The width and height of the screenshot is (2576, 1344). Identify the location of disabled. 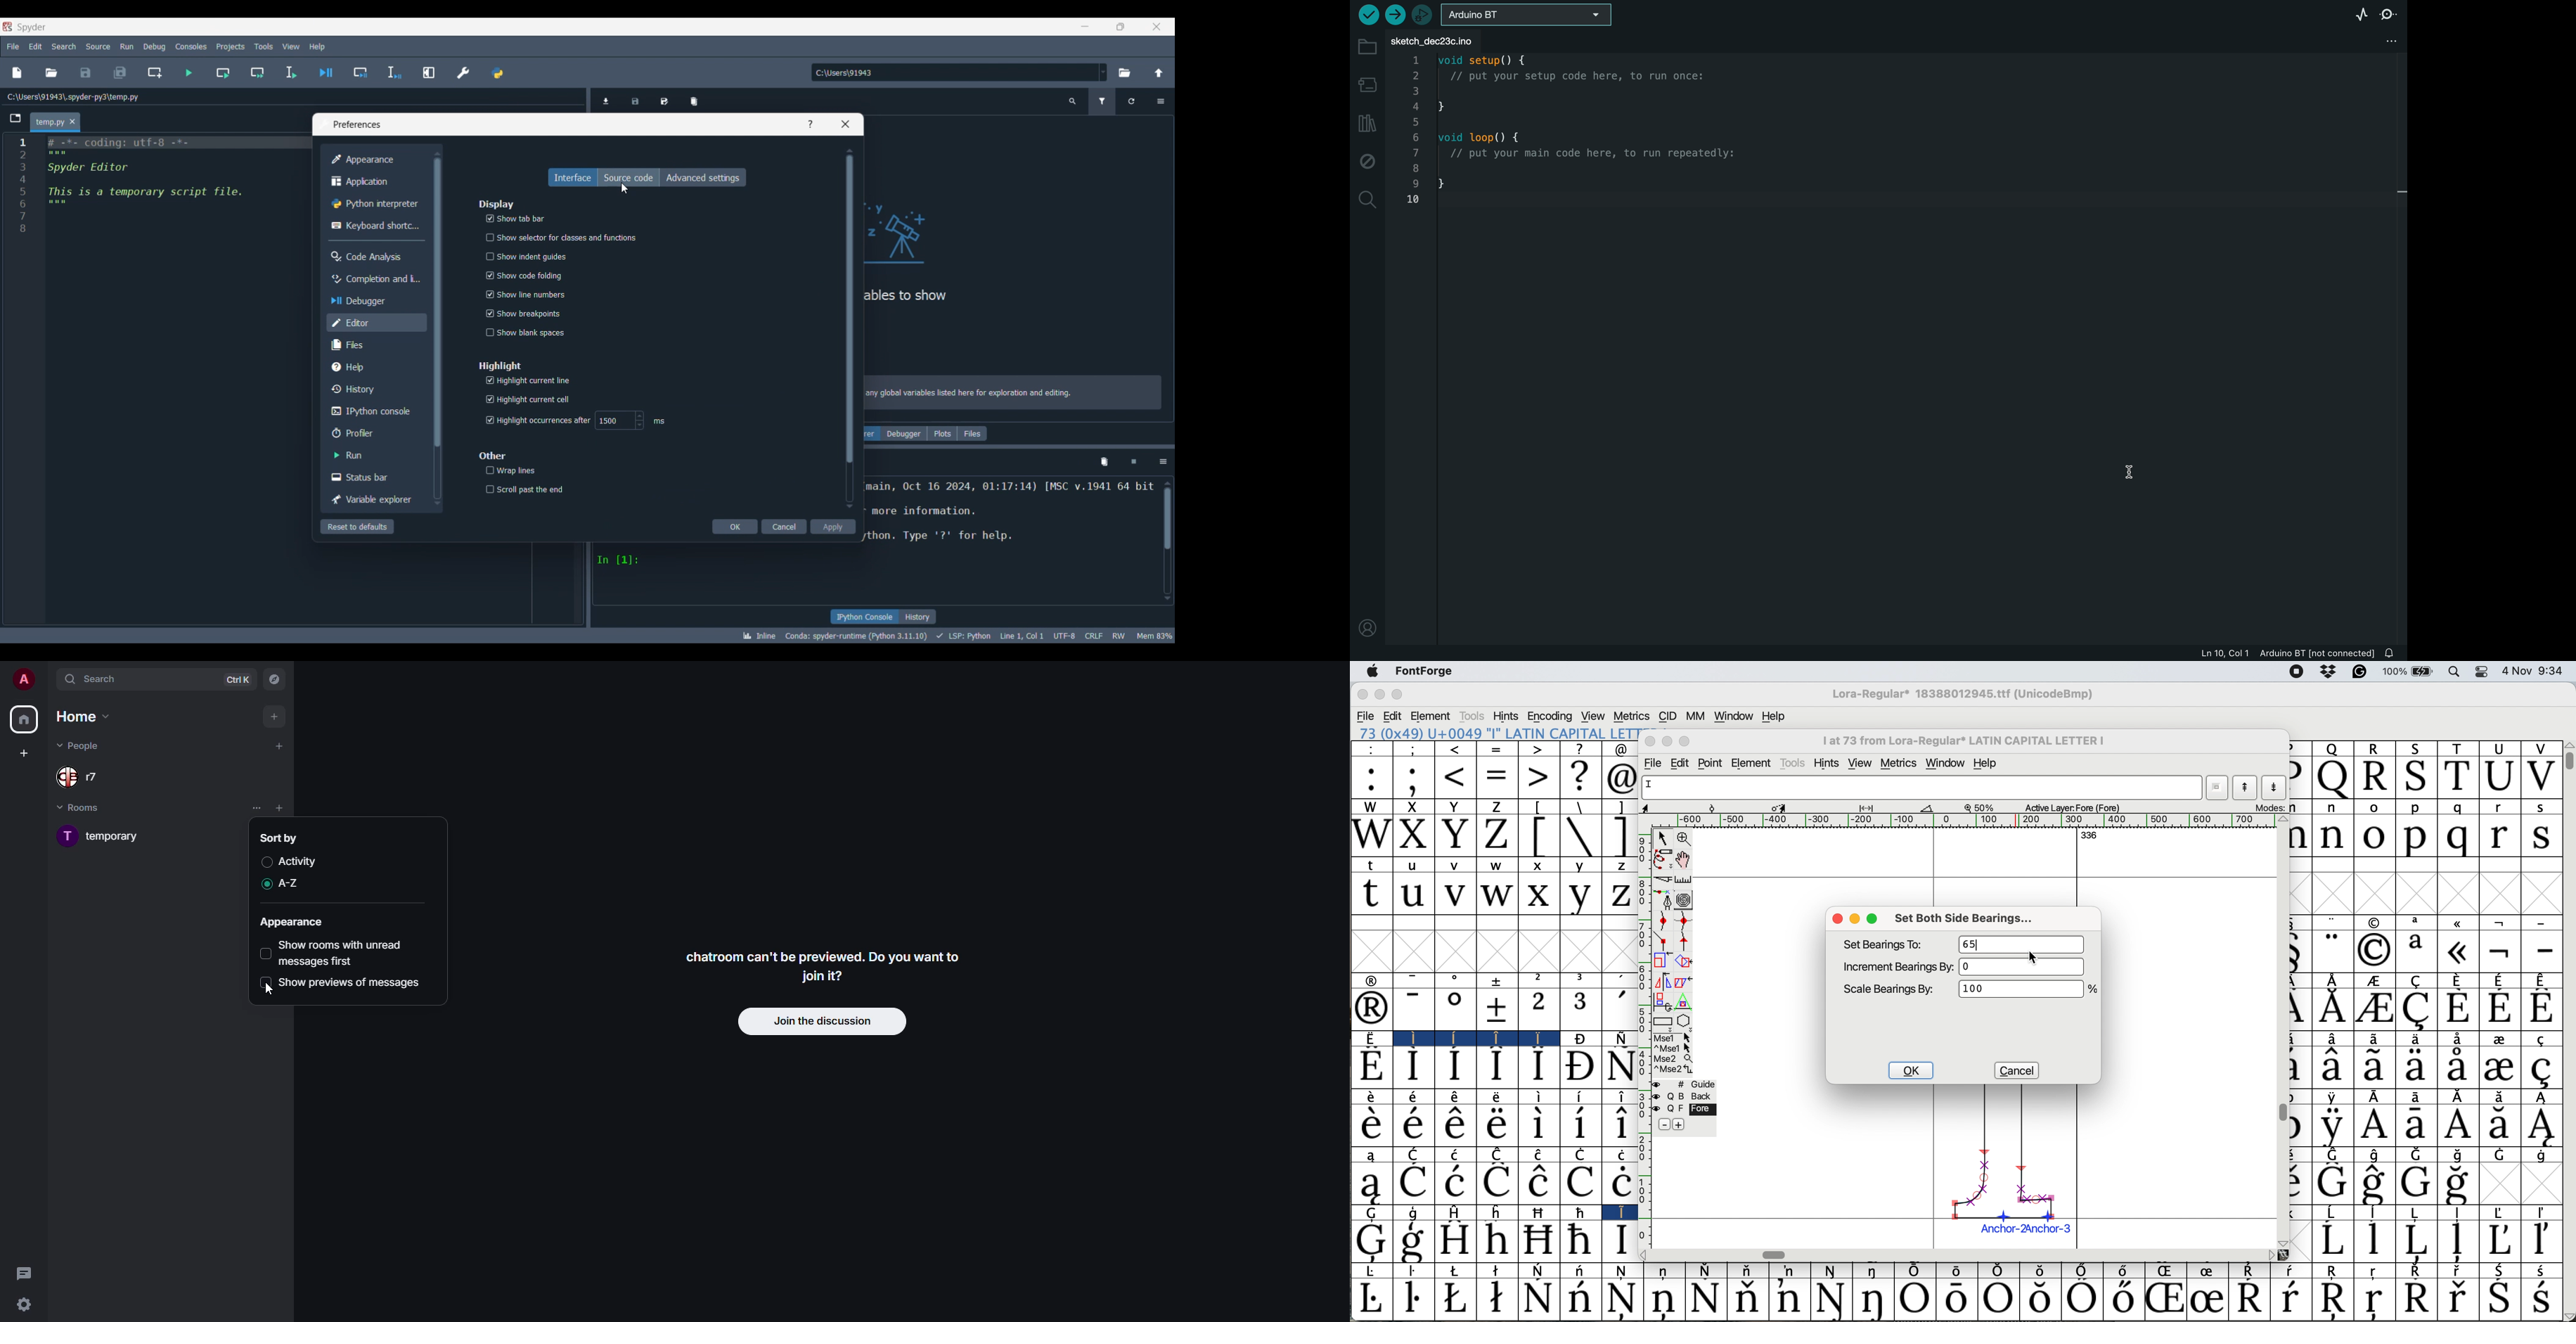
(267, 861).